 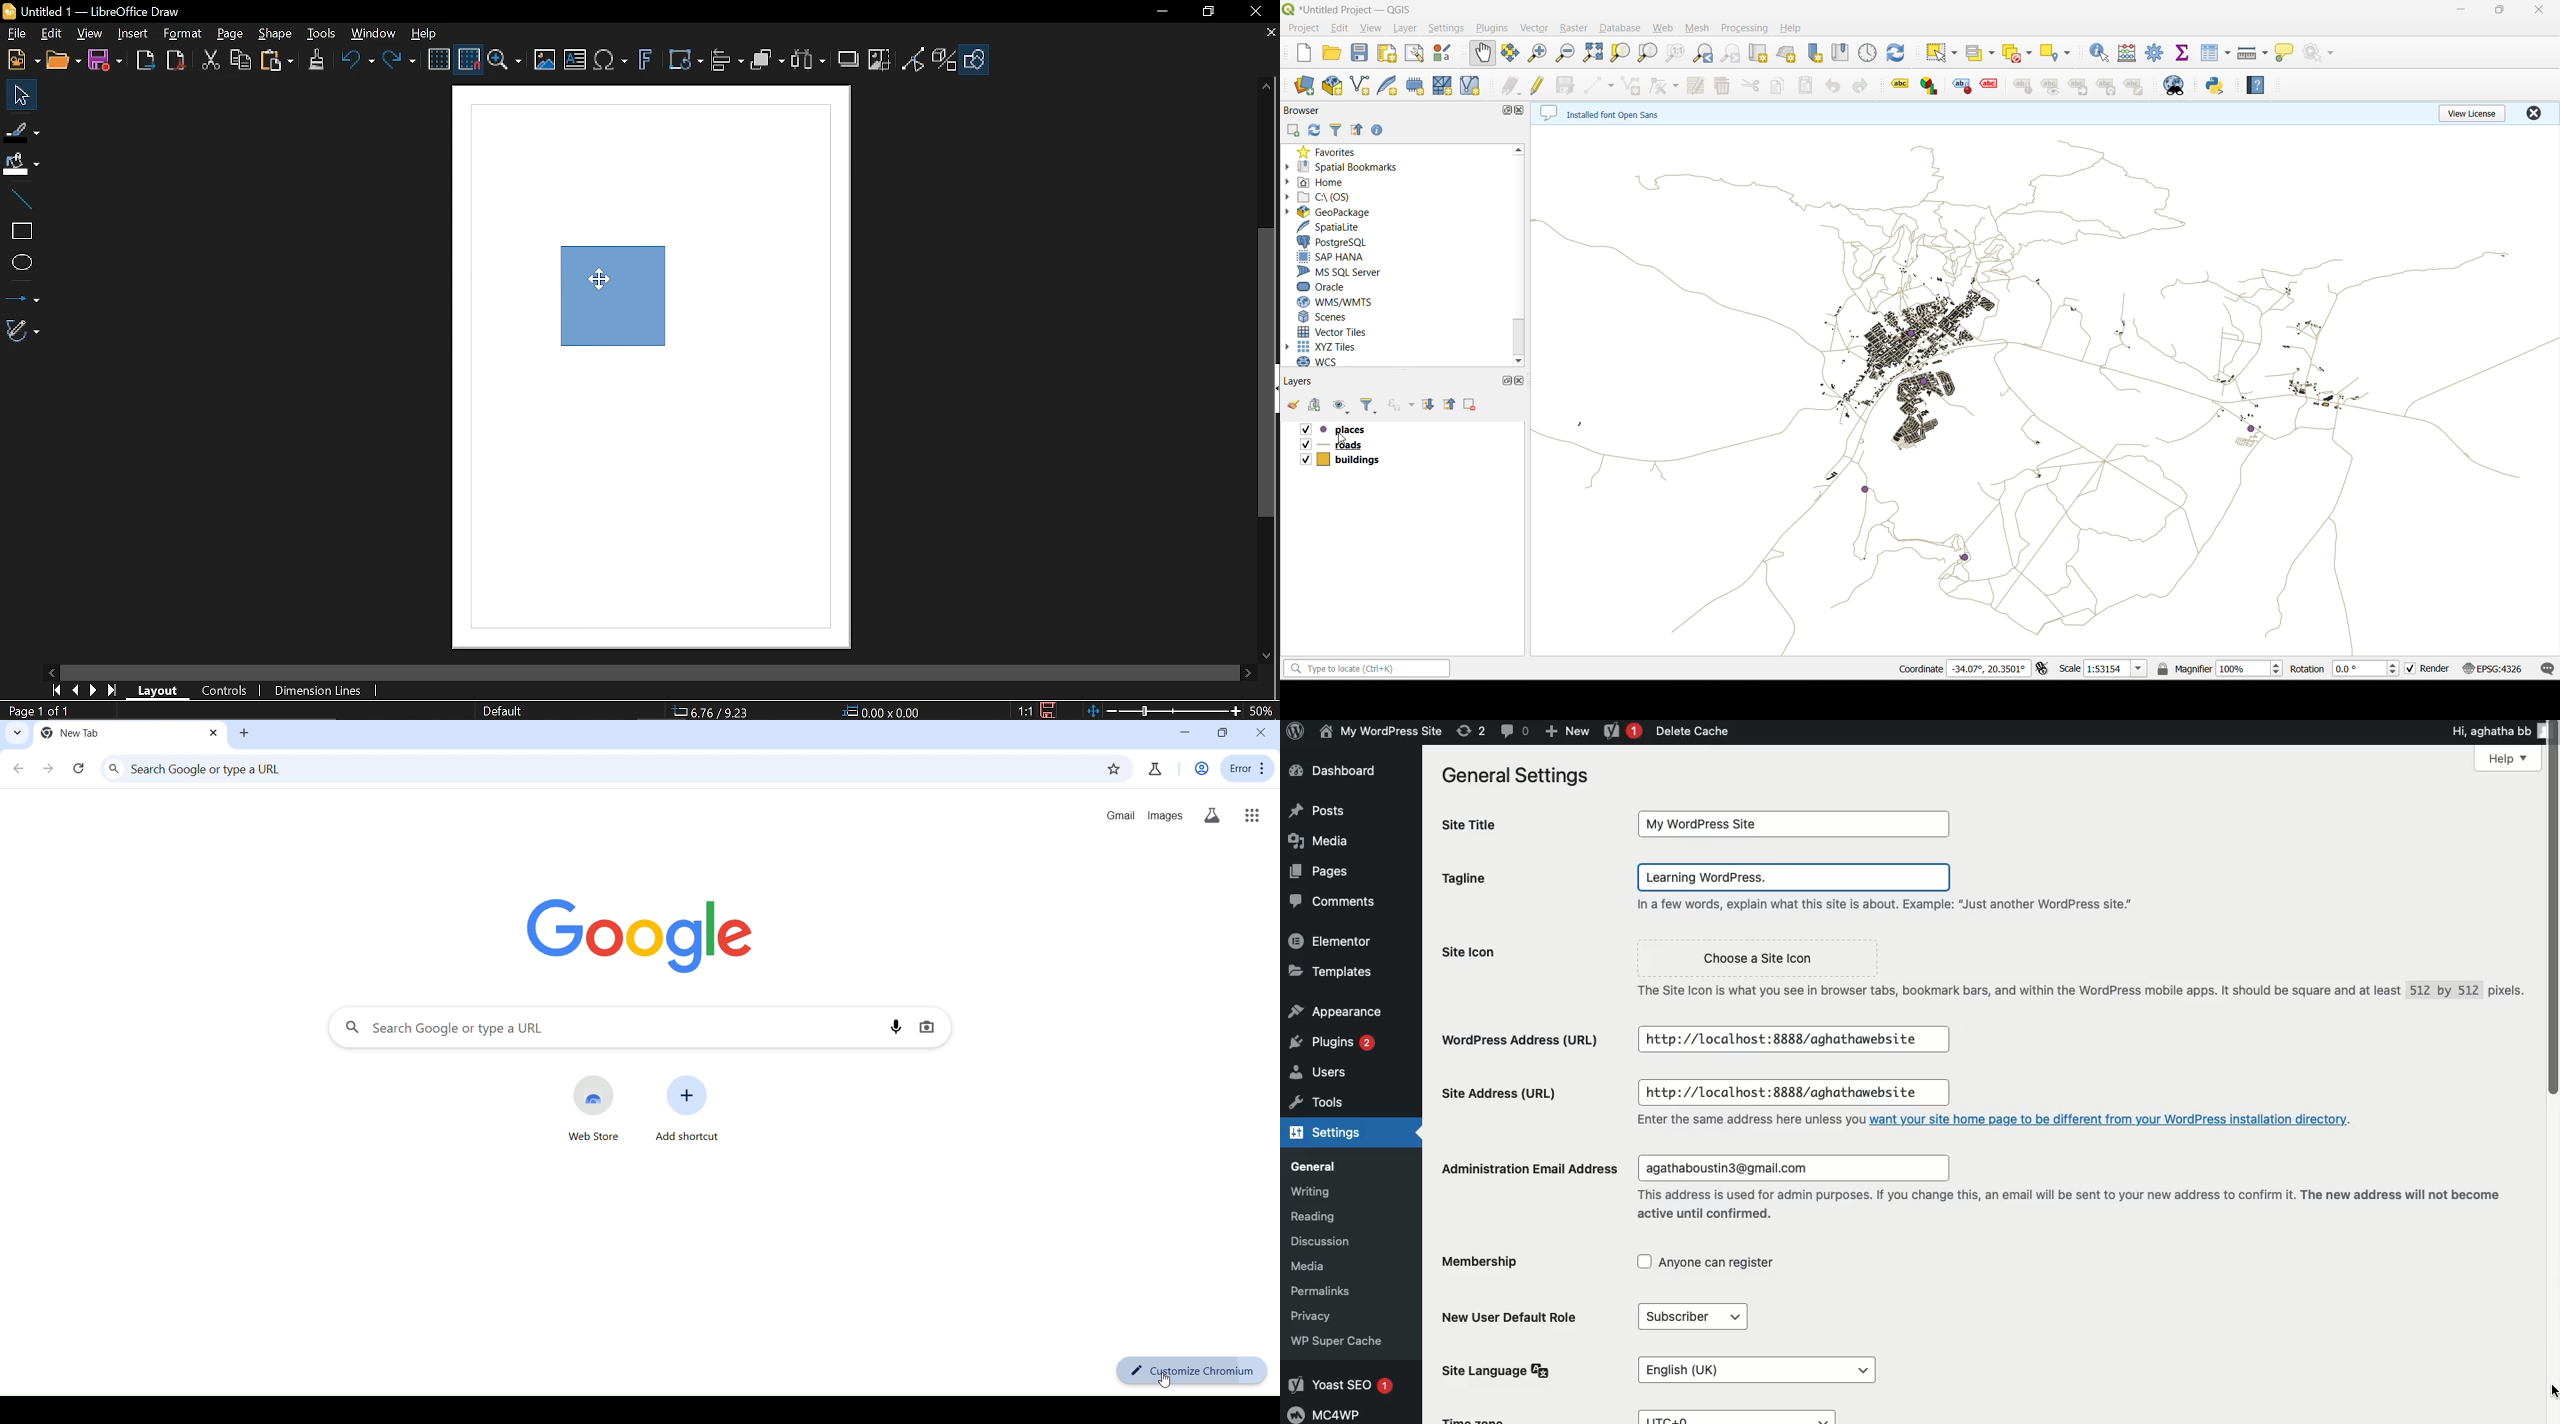 What do you see at coordinates (1514, 731) in the screenshot?
I see `(0) Comment` at bounding box center [1514, 731].